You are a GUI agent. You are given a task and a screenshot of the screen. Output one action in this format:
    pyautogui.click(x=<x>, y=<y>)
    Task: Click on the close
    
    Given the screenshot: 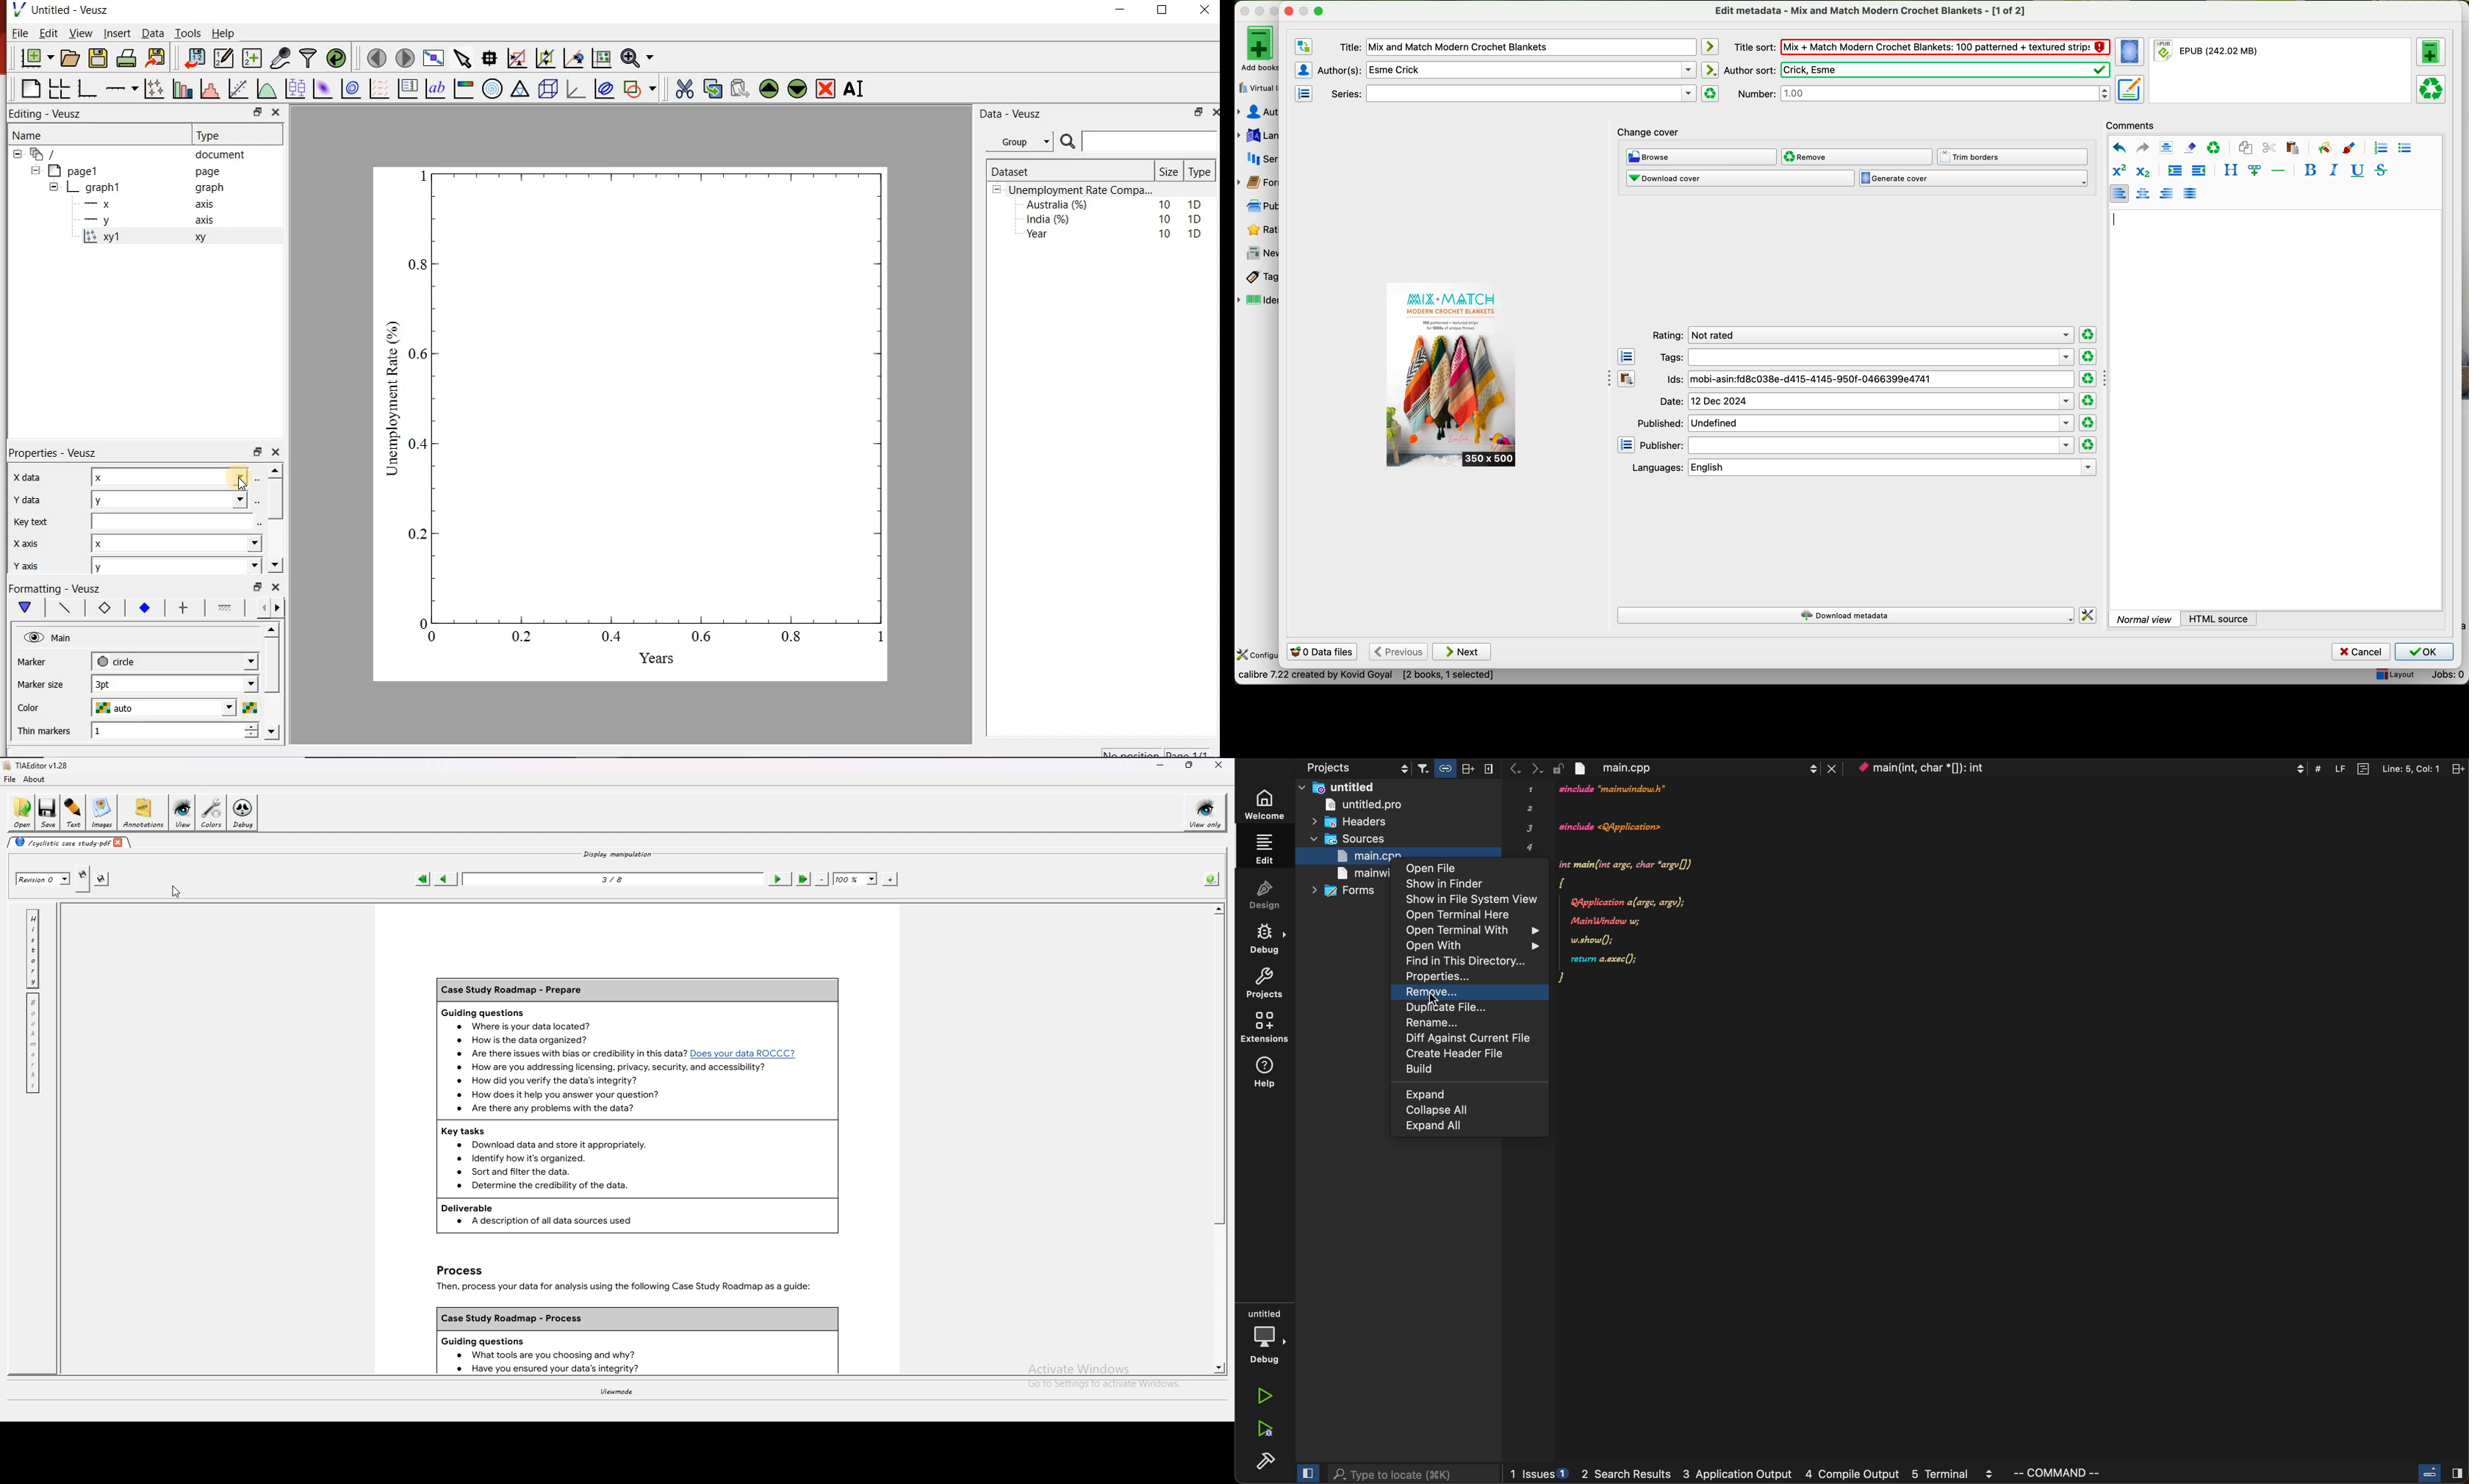 What is the action you would take?
    pyautogui.click(x=277, y=452)
    